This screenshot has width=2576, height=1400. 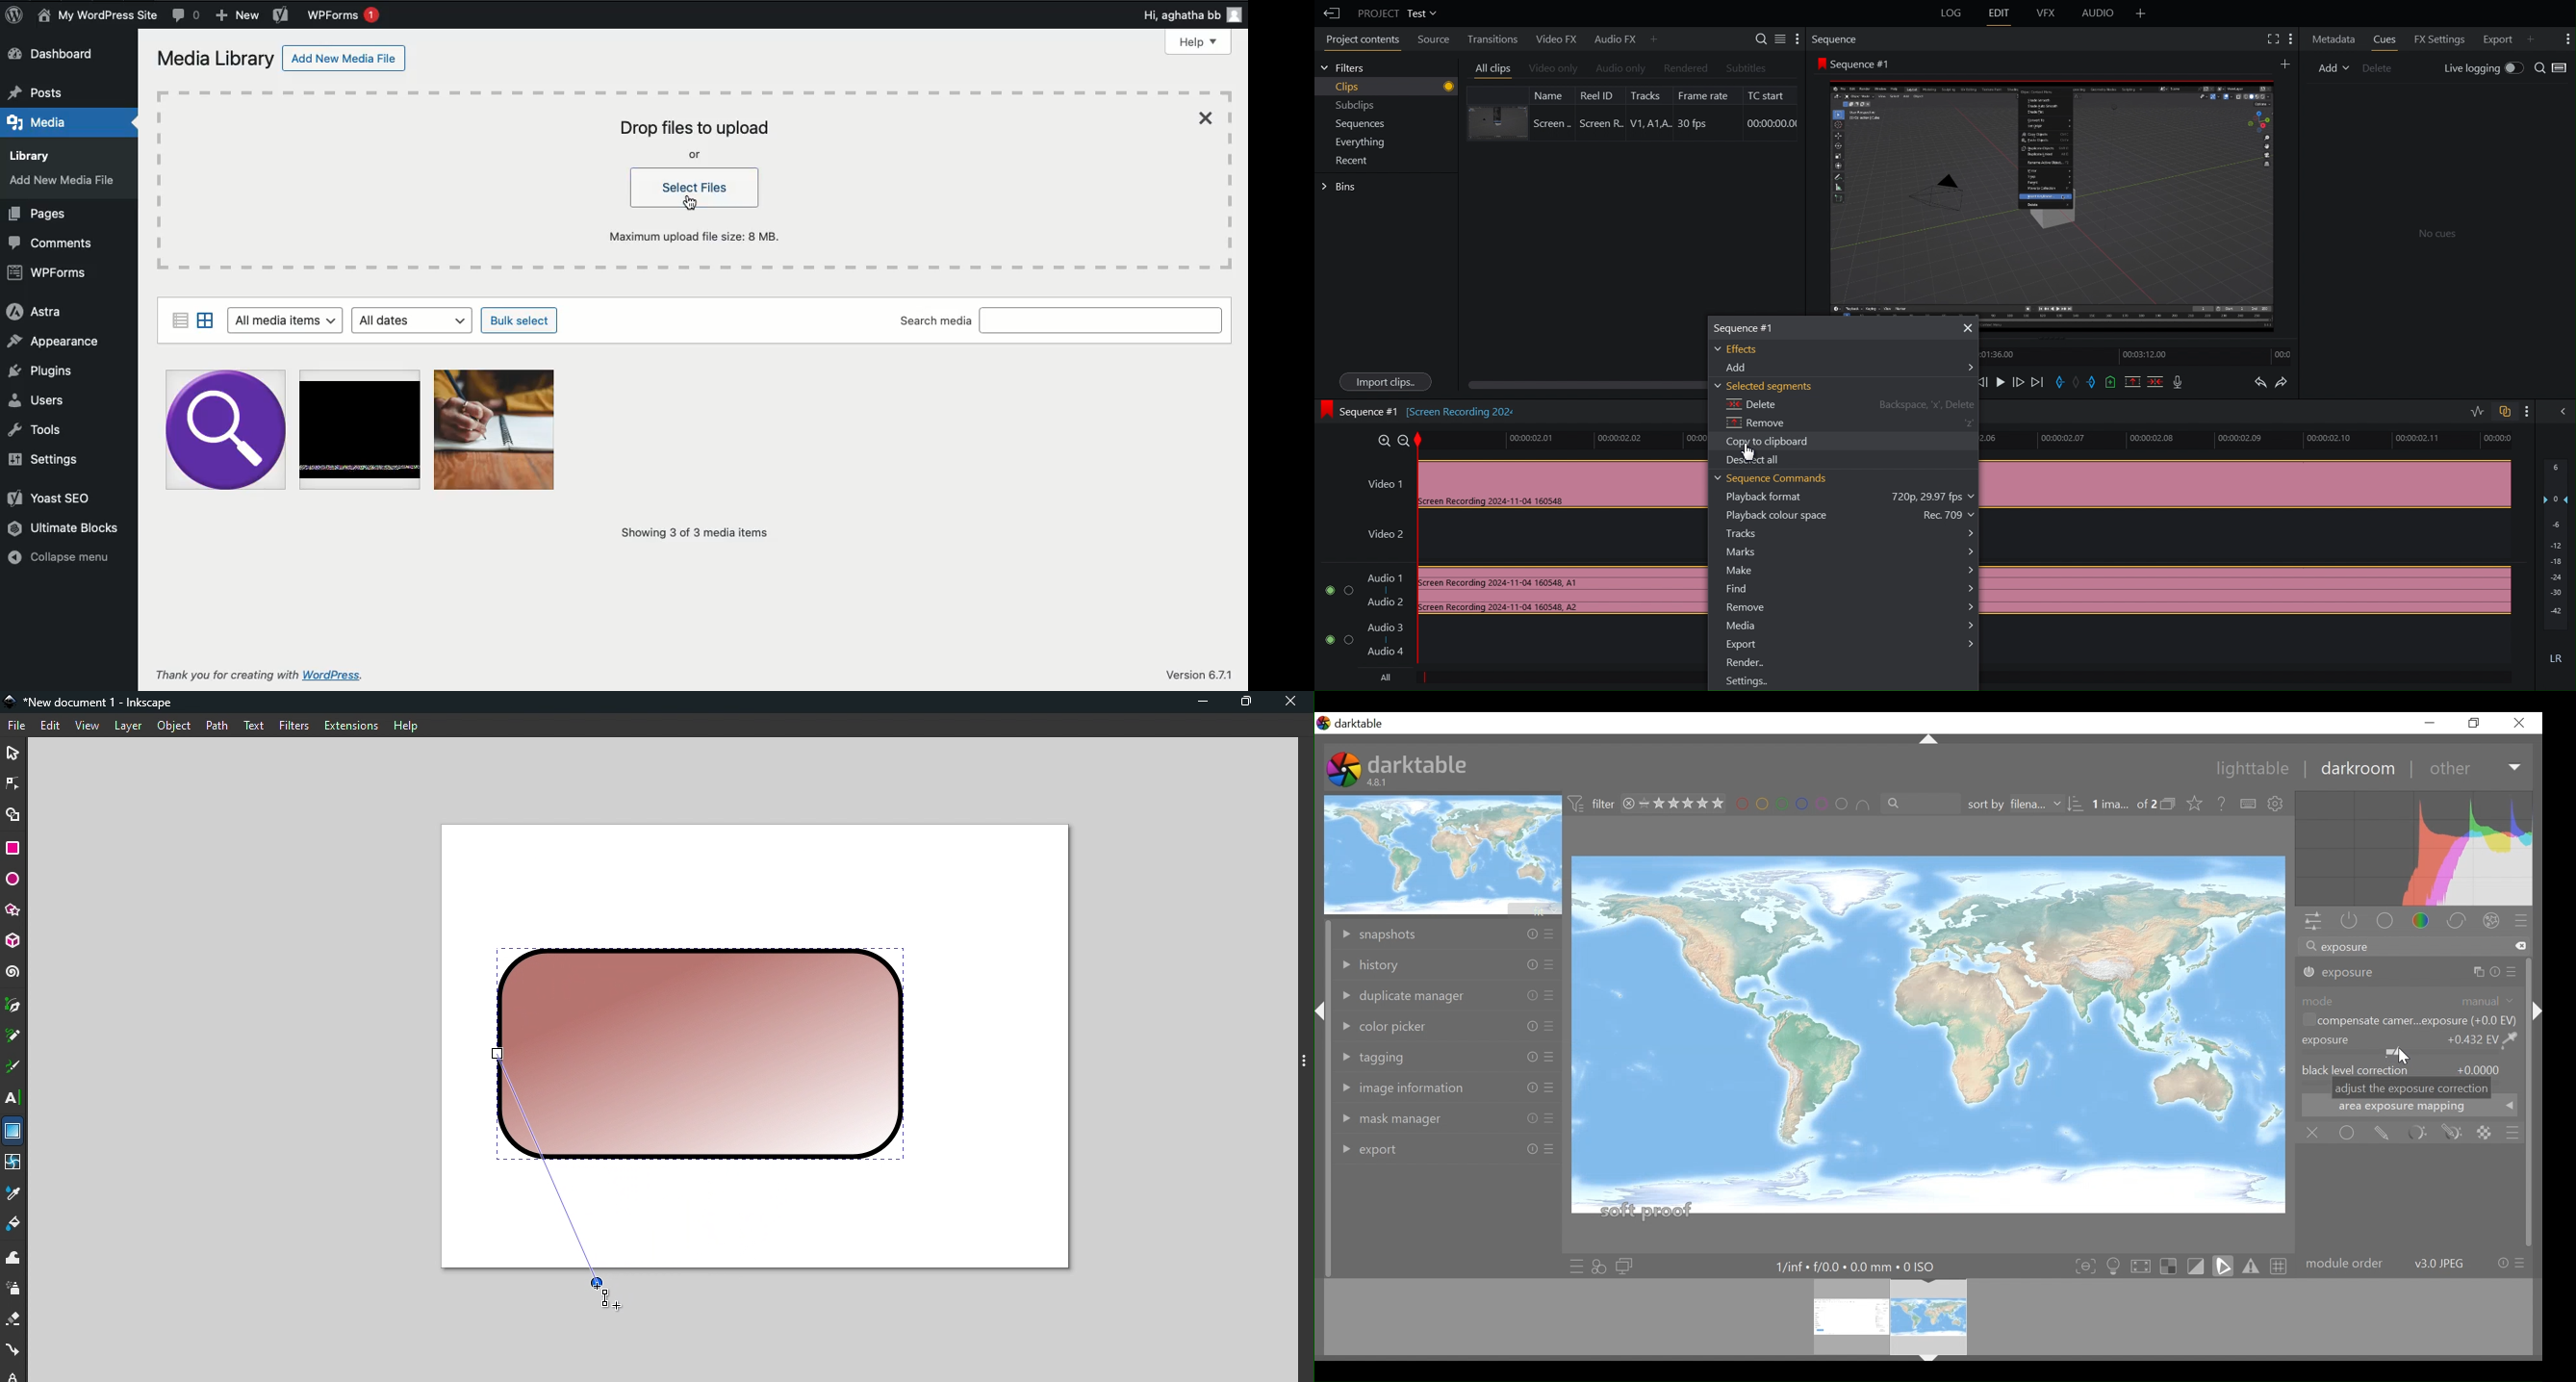 I want to click on Scroll bar, so click(x=1583, y=382).